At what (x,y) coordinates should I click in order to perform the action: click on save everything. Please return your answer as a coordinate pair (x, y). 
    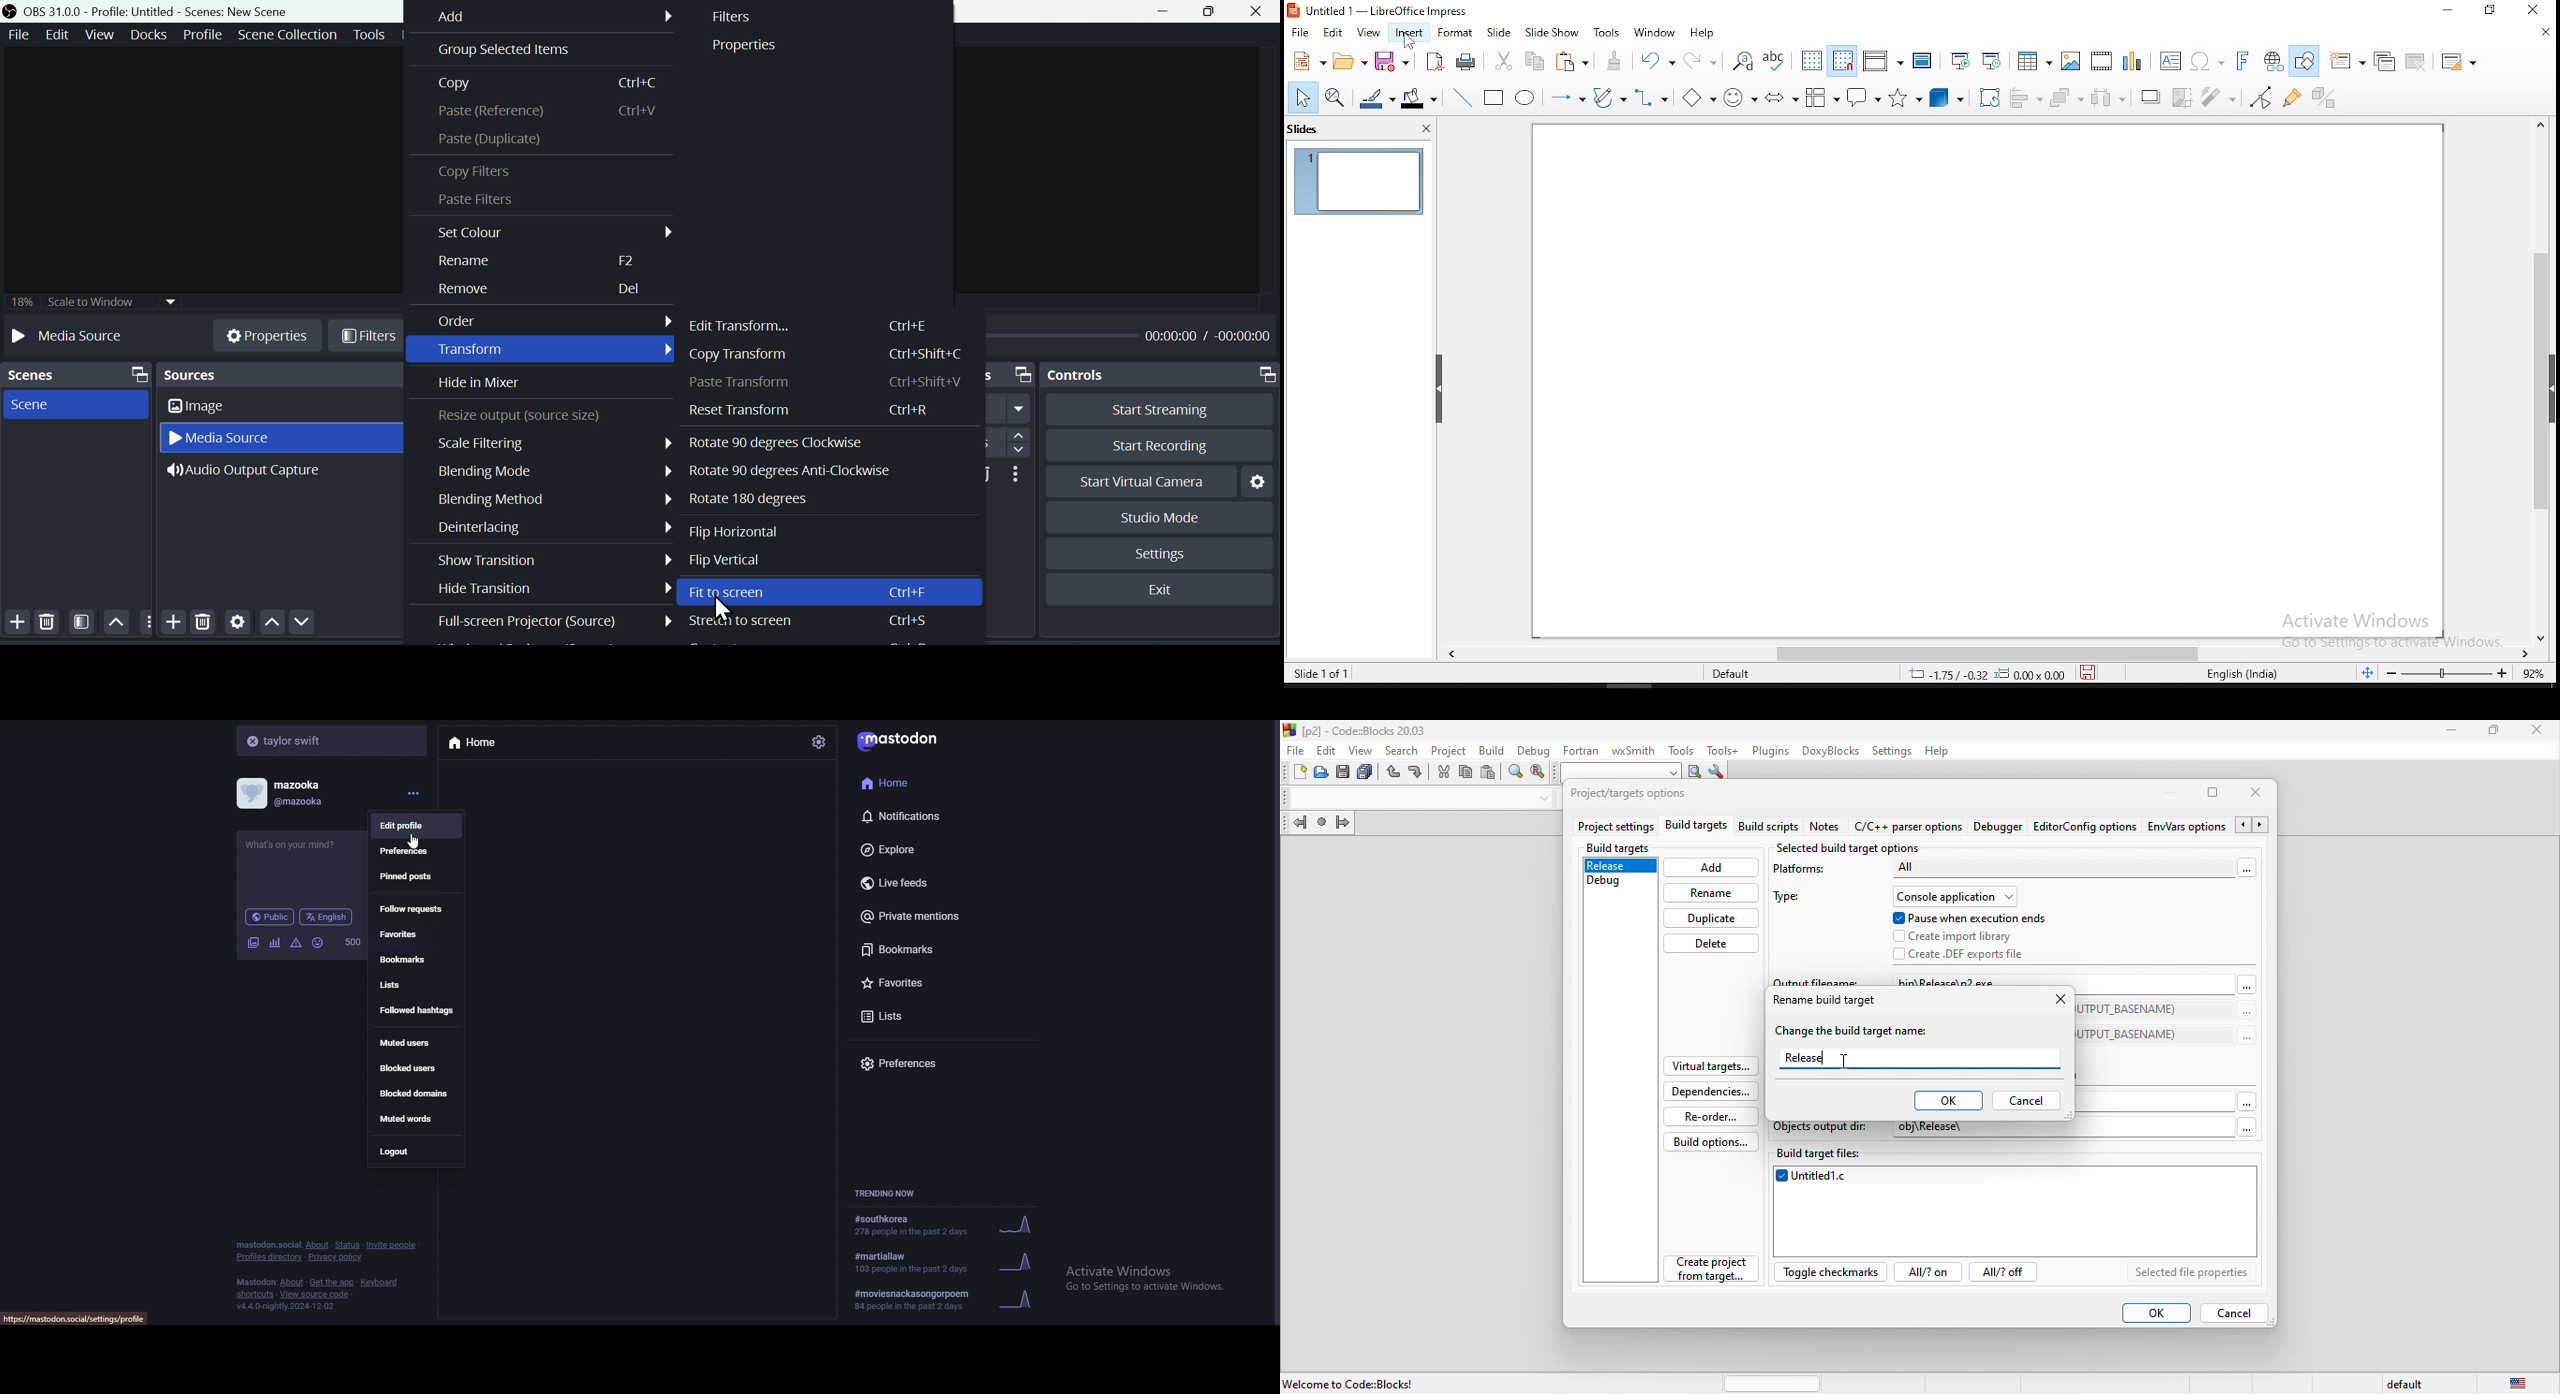
    Looking at the image, I should click on (1368, 773).